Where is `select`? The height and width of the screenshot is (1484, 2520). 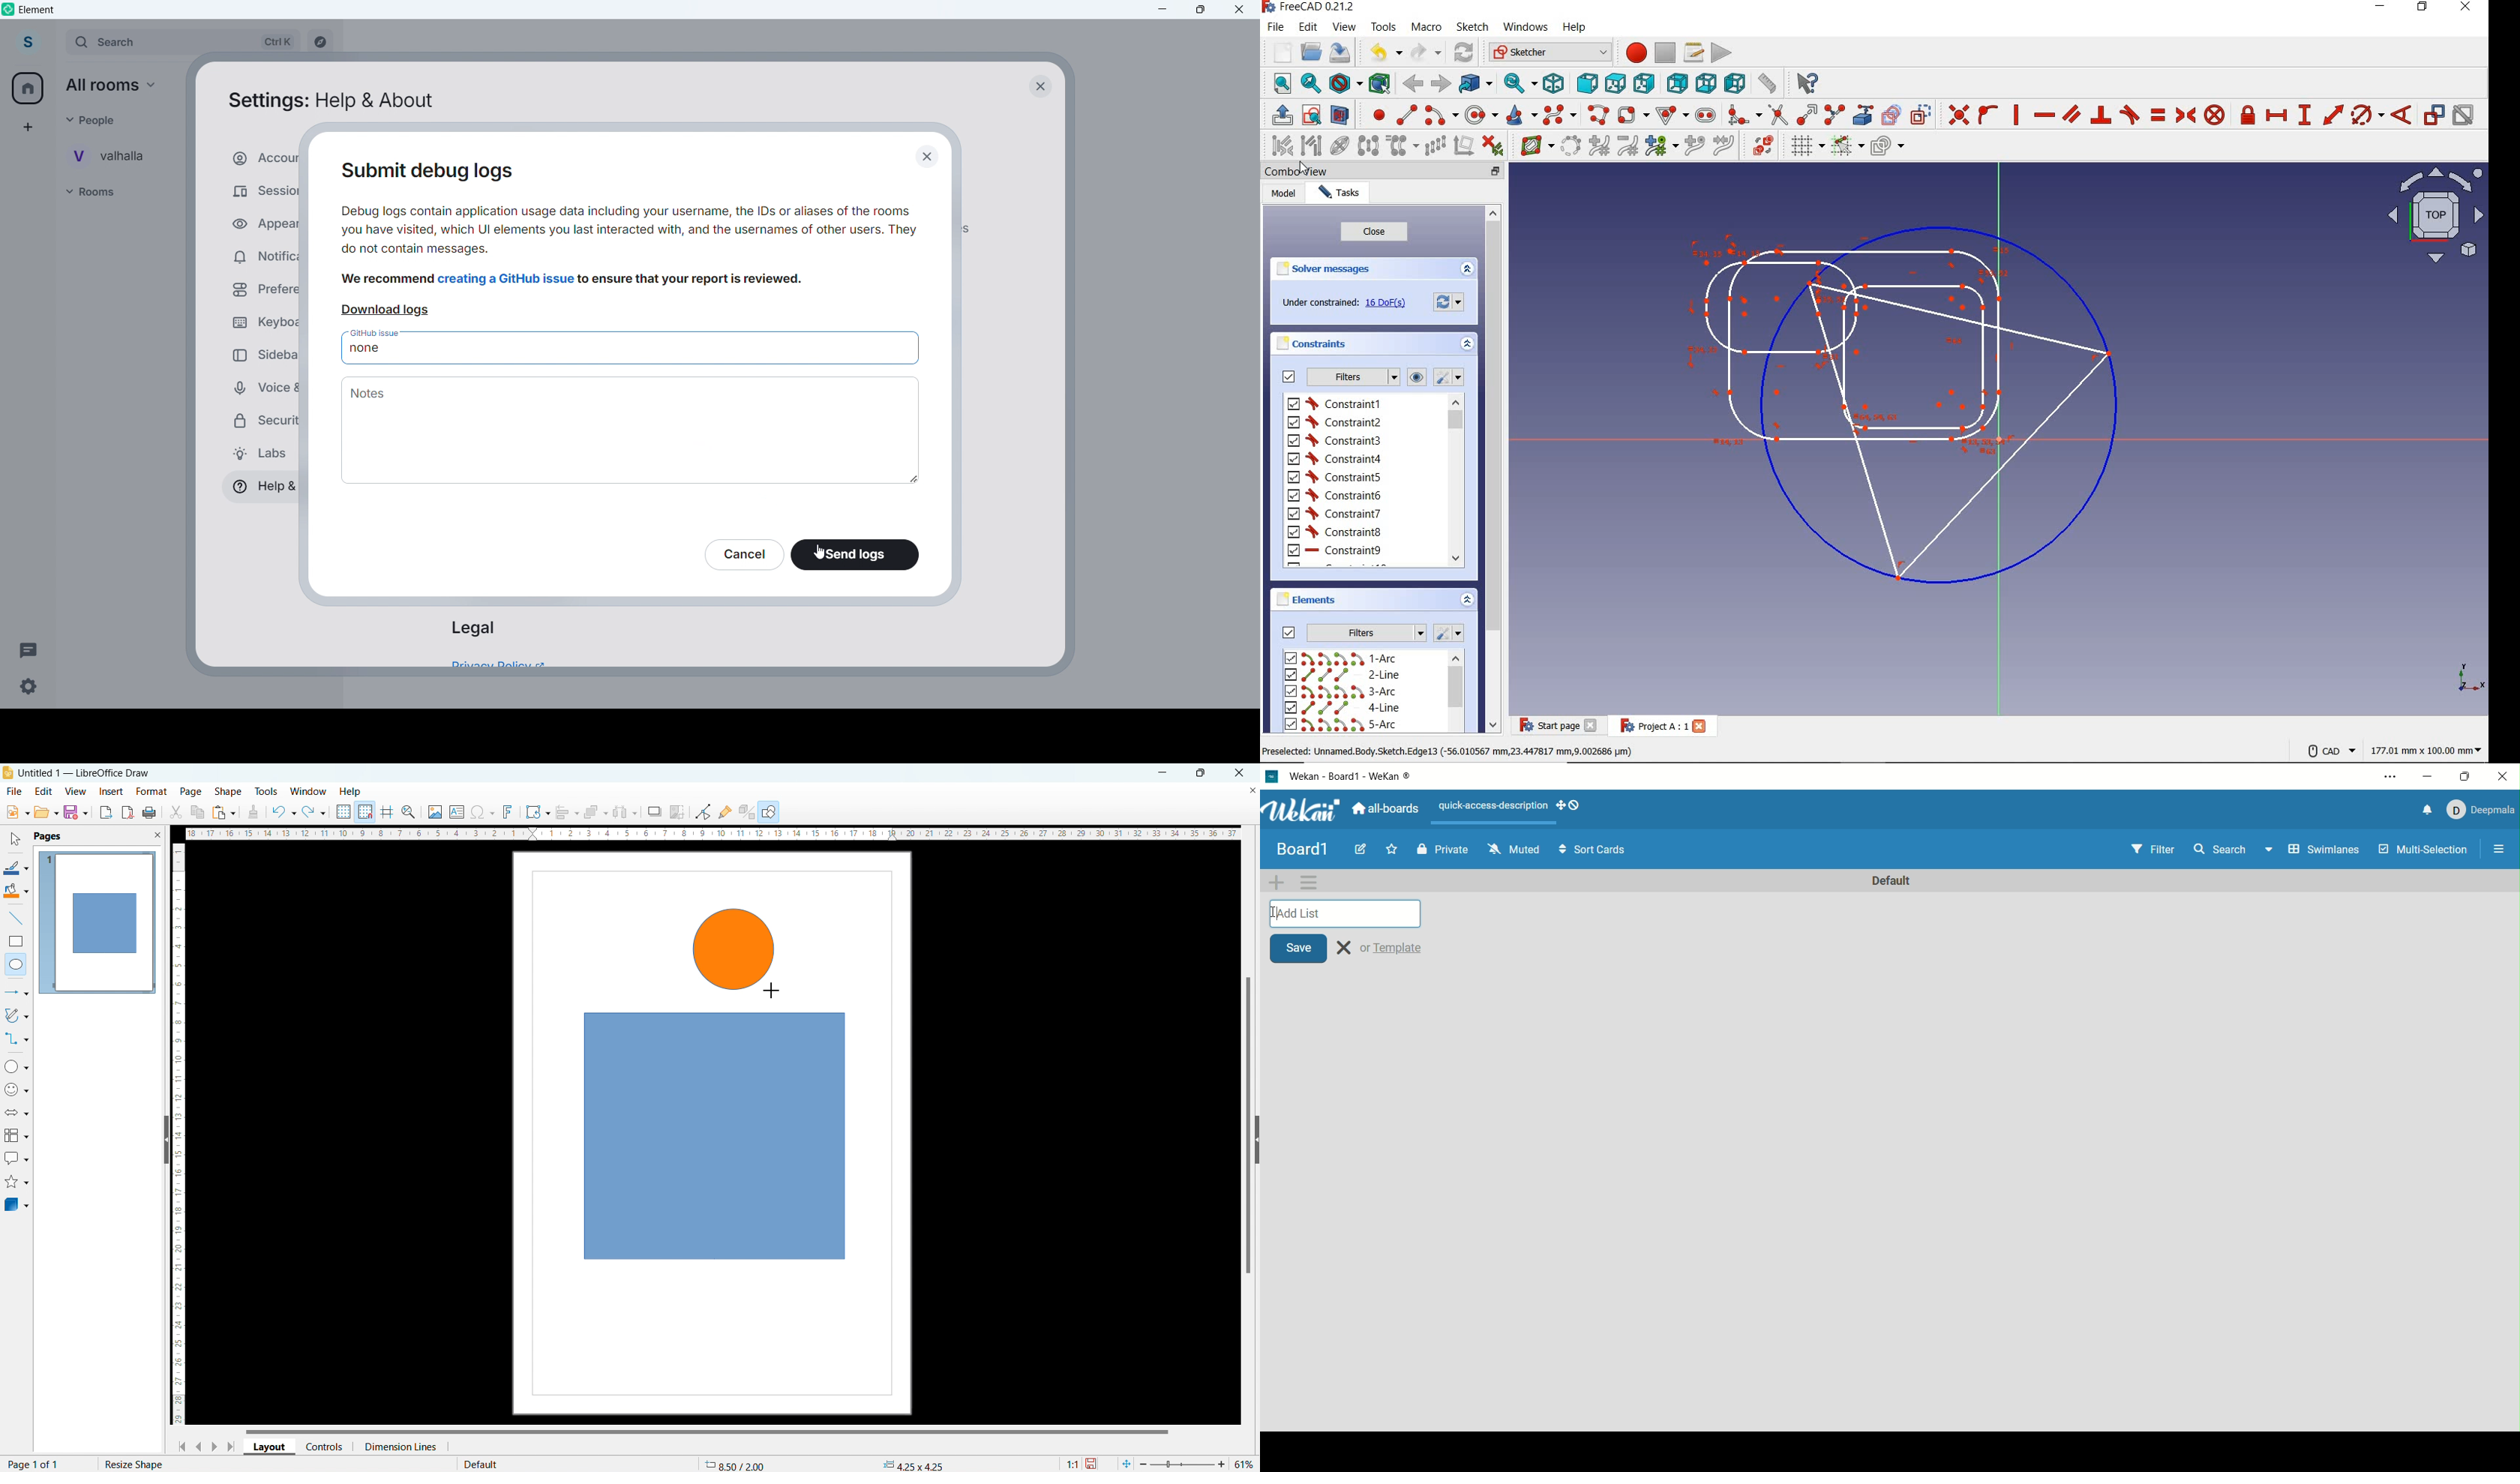 select is located at coordinates (14, 839).